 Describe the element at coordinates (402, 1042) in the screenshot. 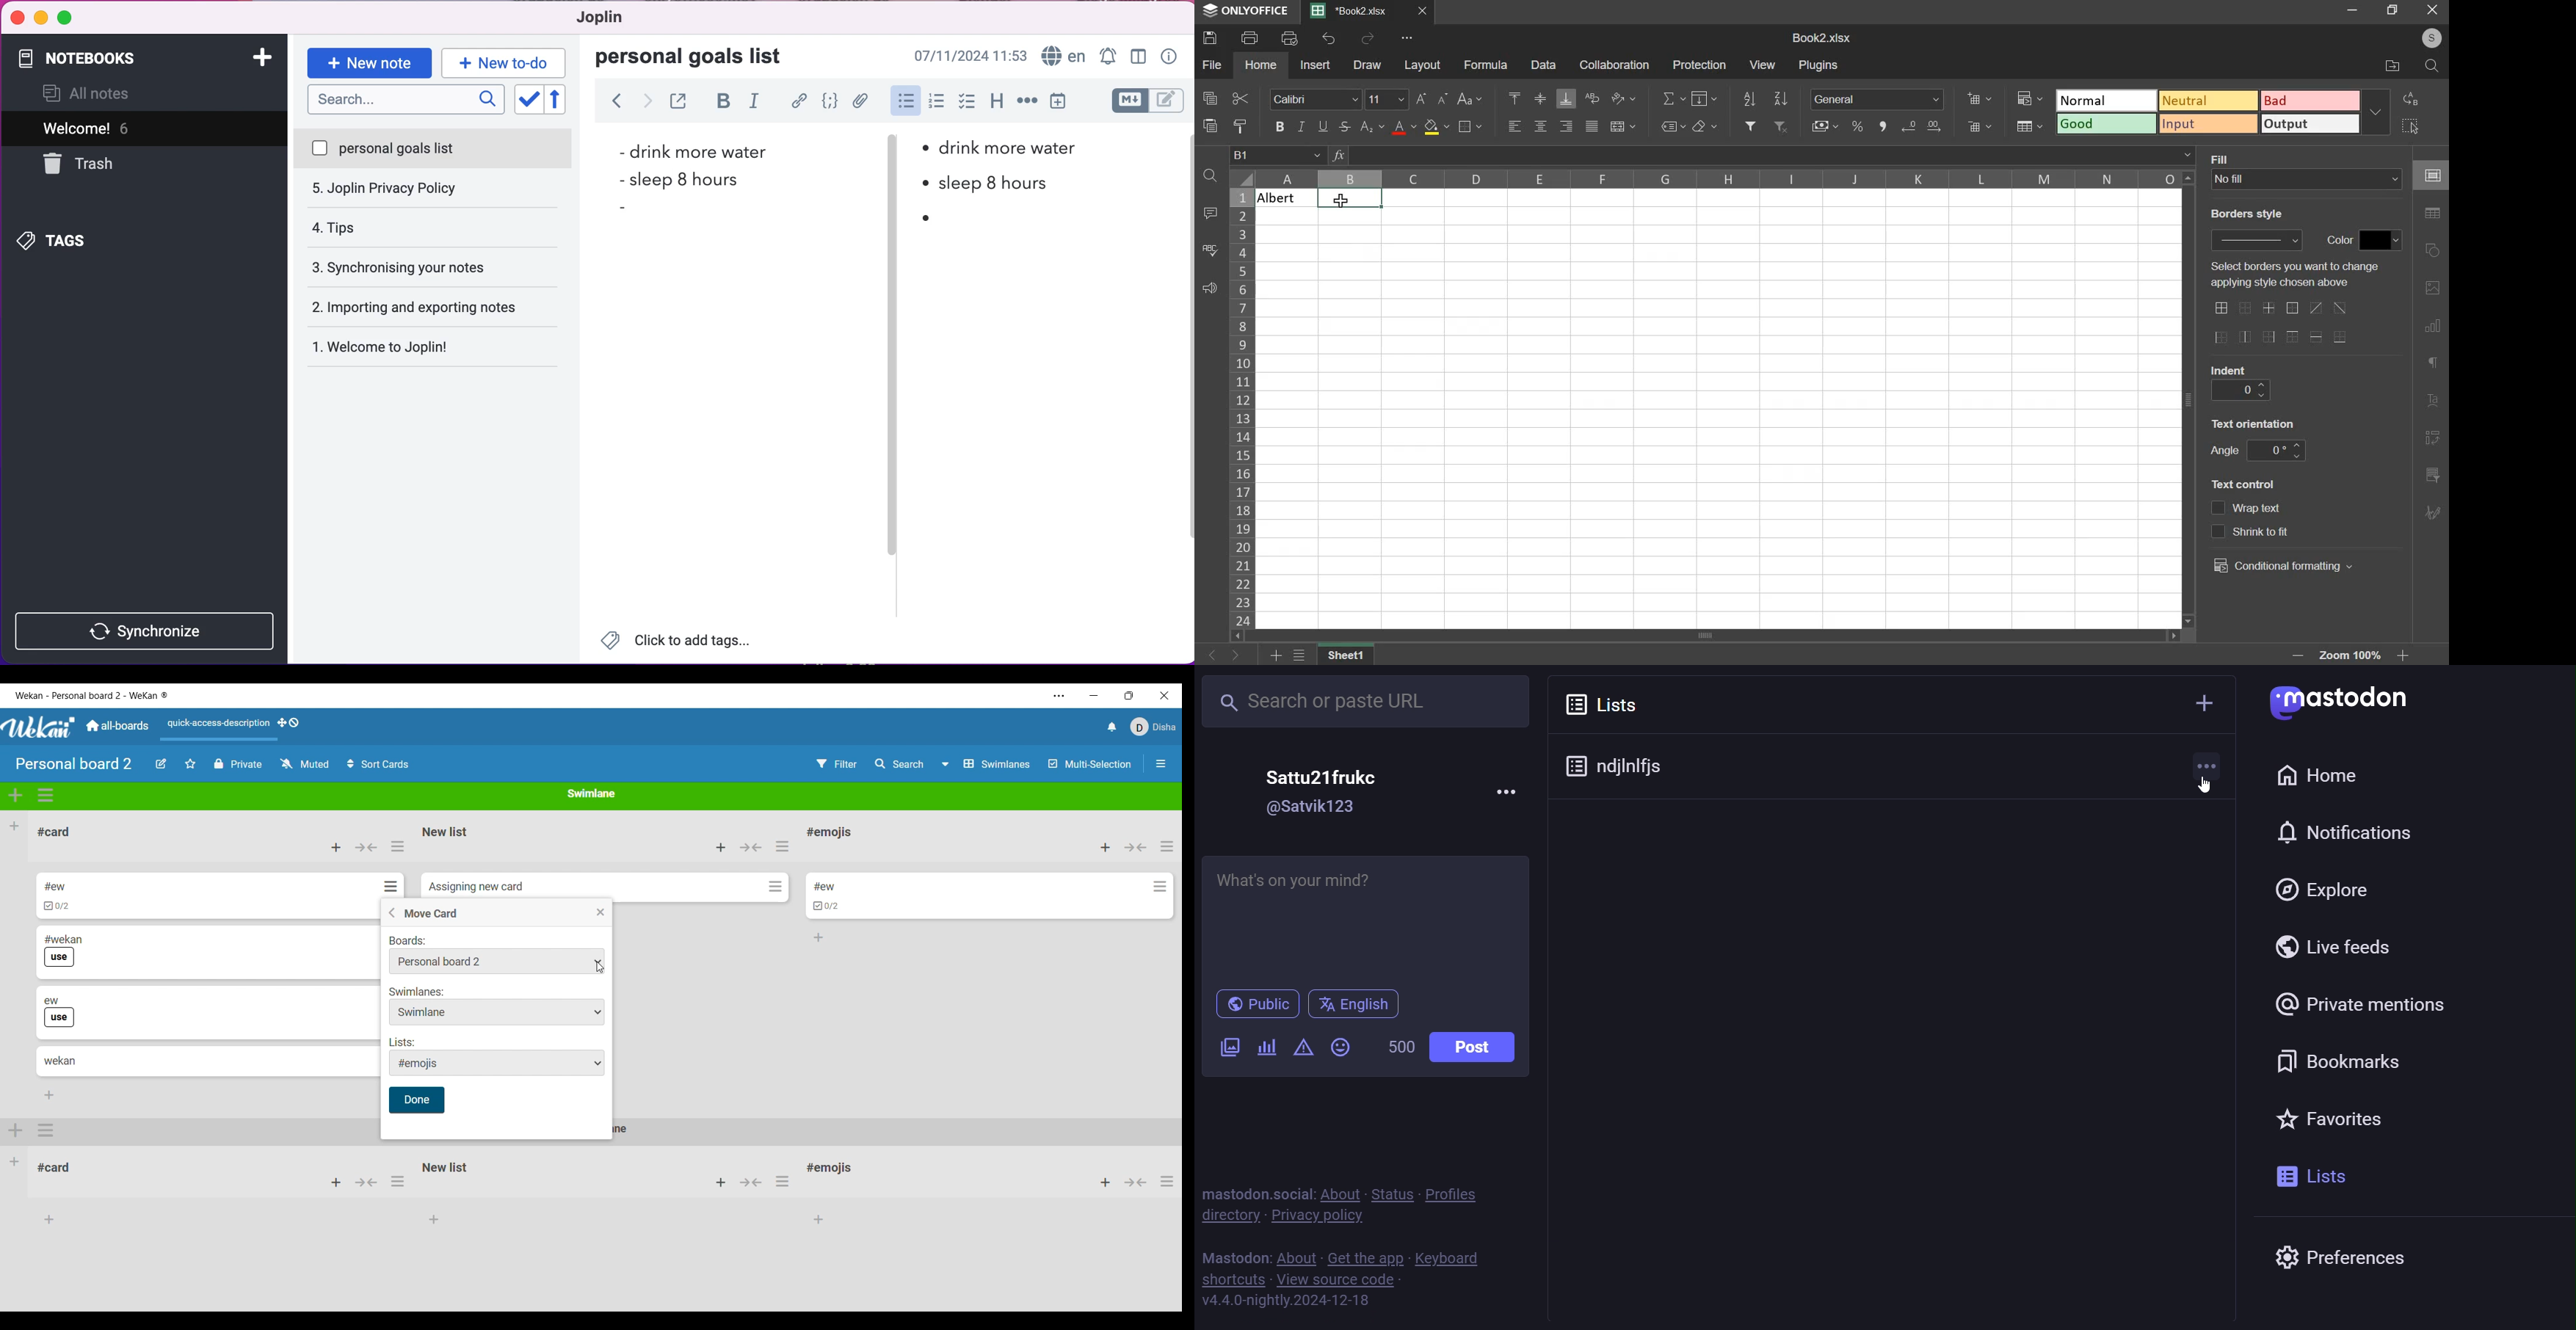

I see `Indicates list options` at that location.